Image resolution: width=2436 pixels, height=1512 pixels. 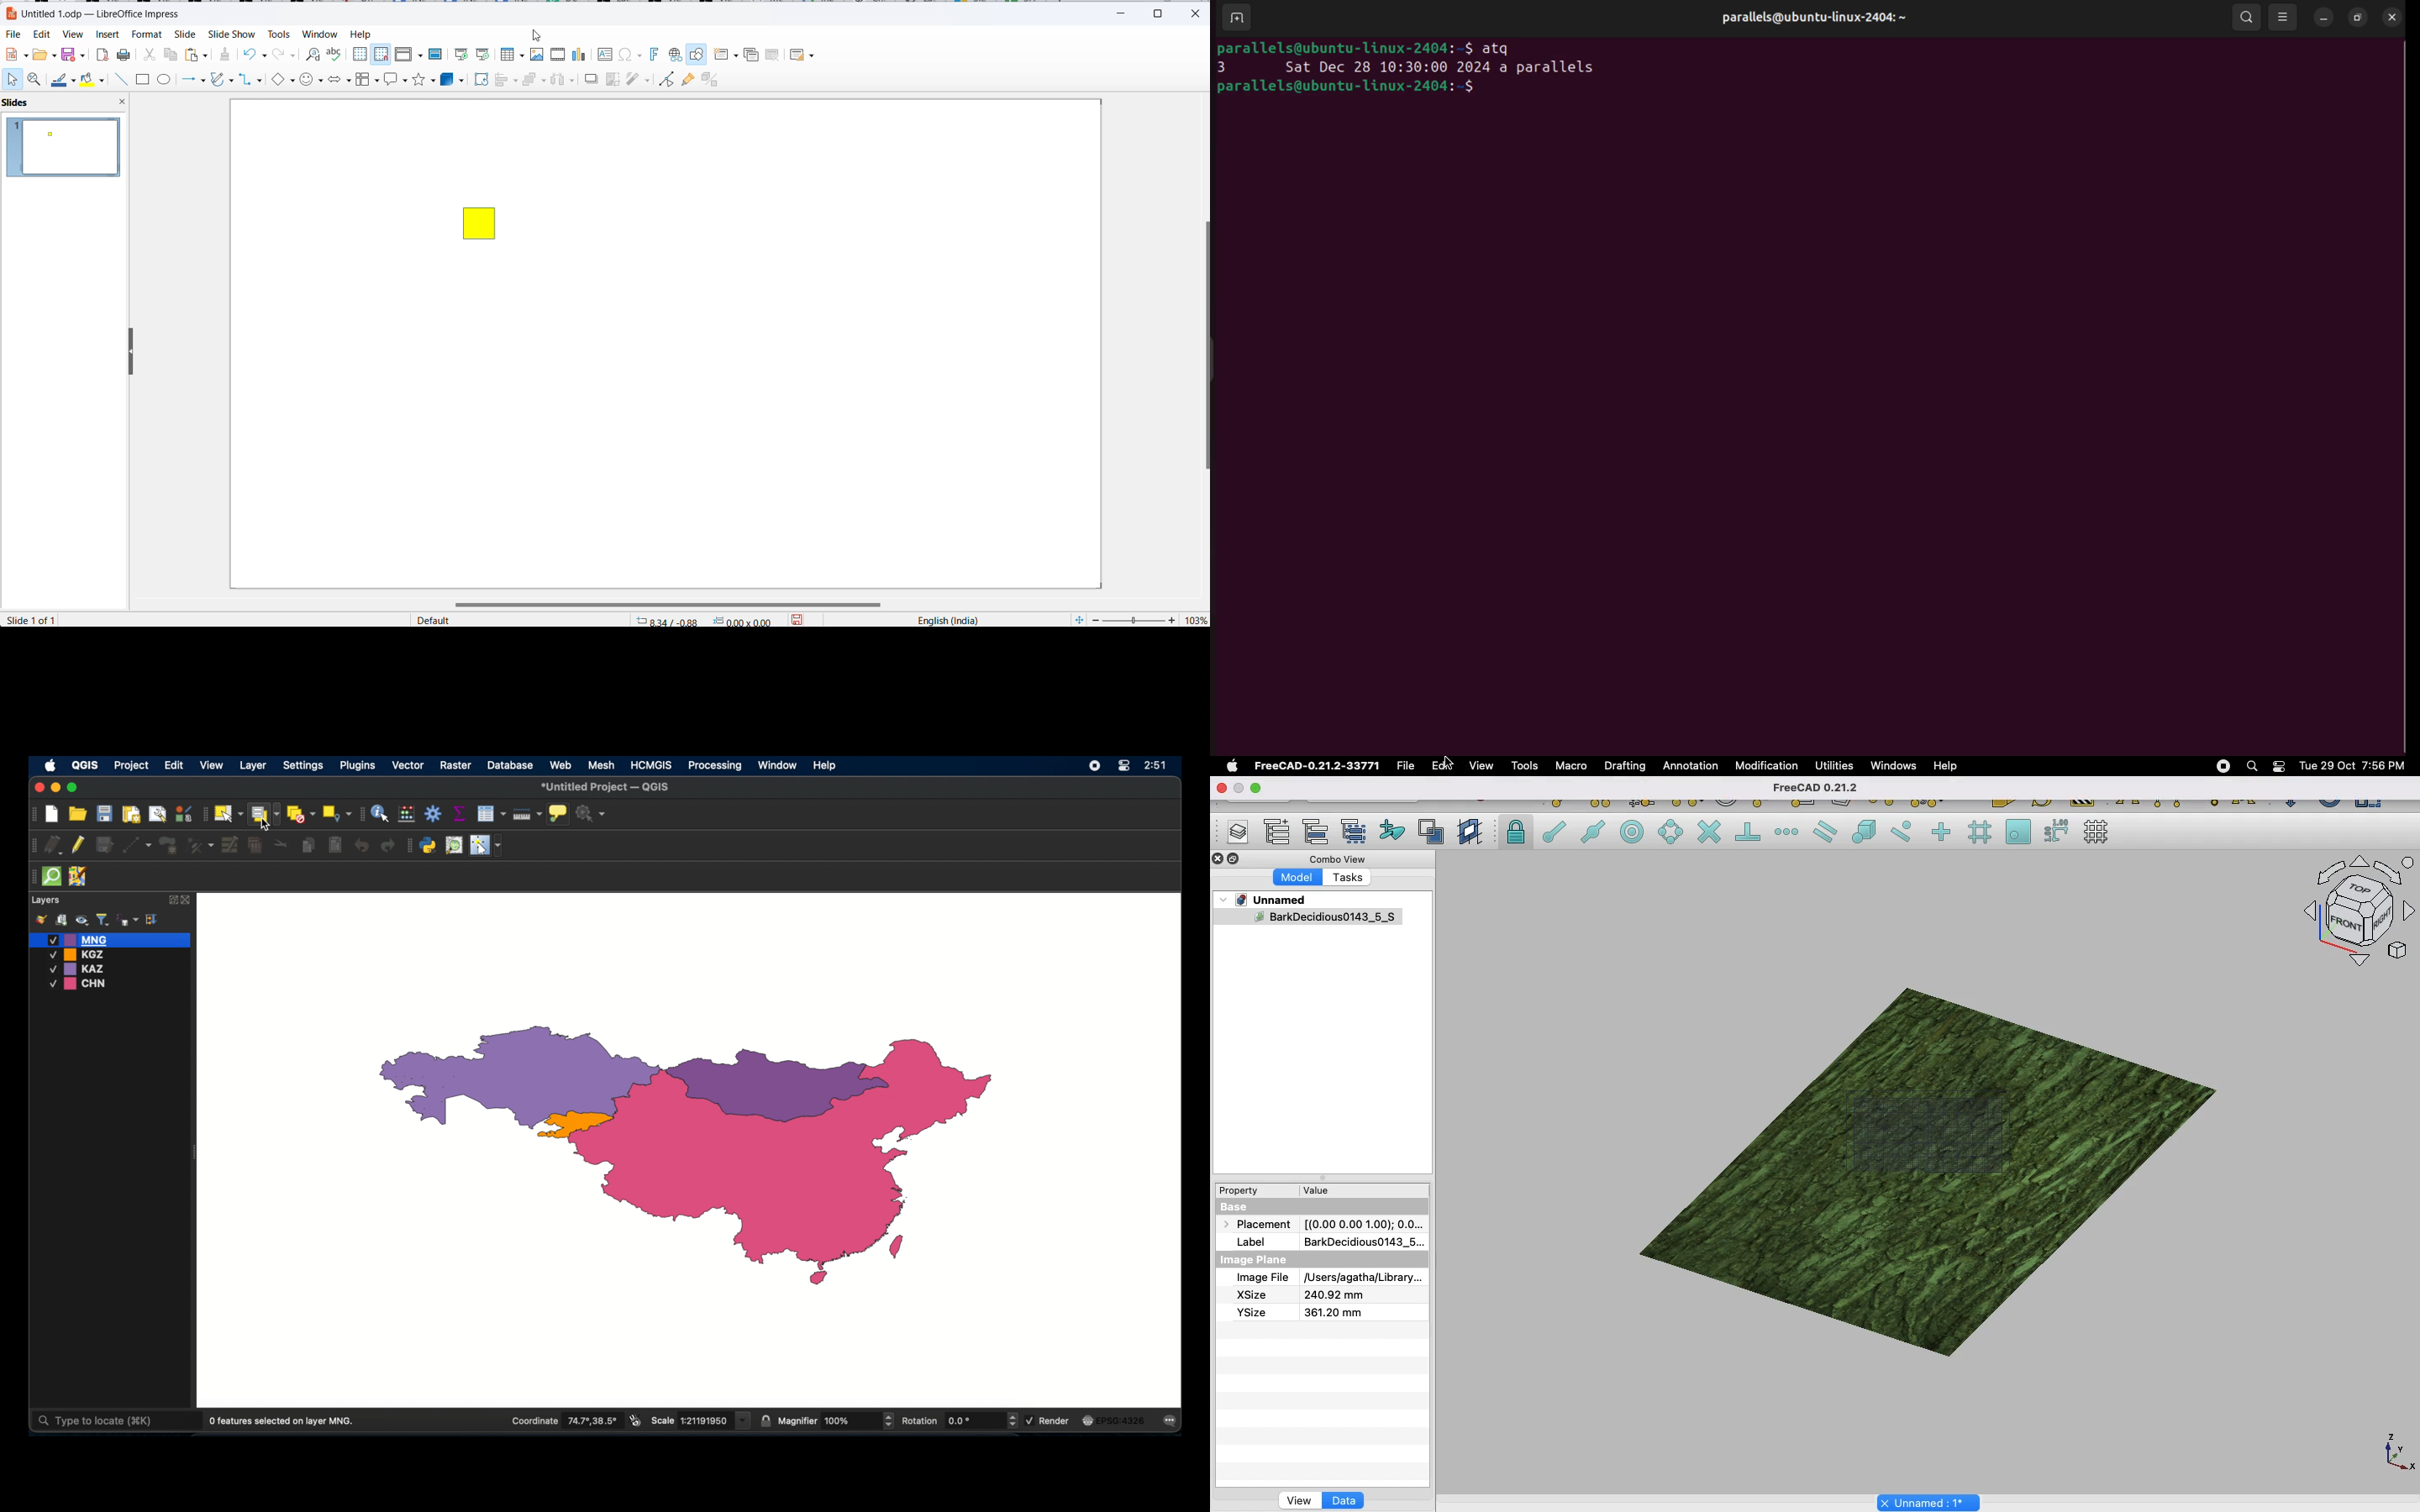 What do you see at coordinates (79, 845) in the screenshot?
I see `toggle editing` at bounding box center [79, 845].